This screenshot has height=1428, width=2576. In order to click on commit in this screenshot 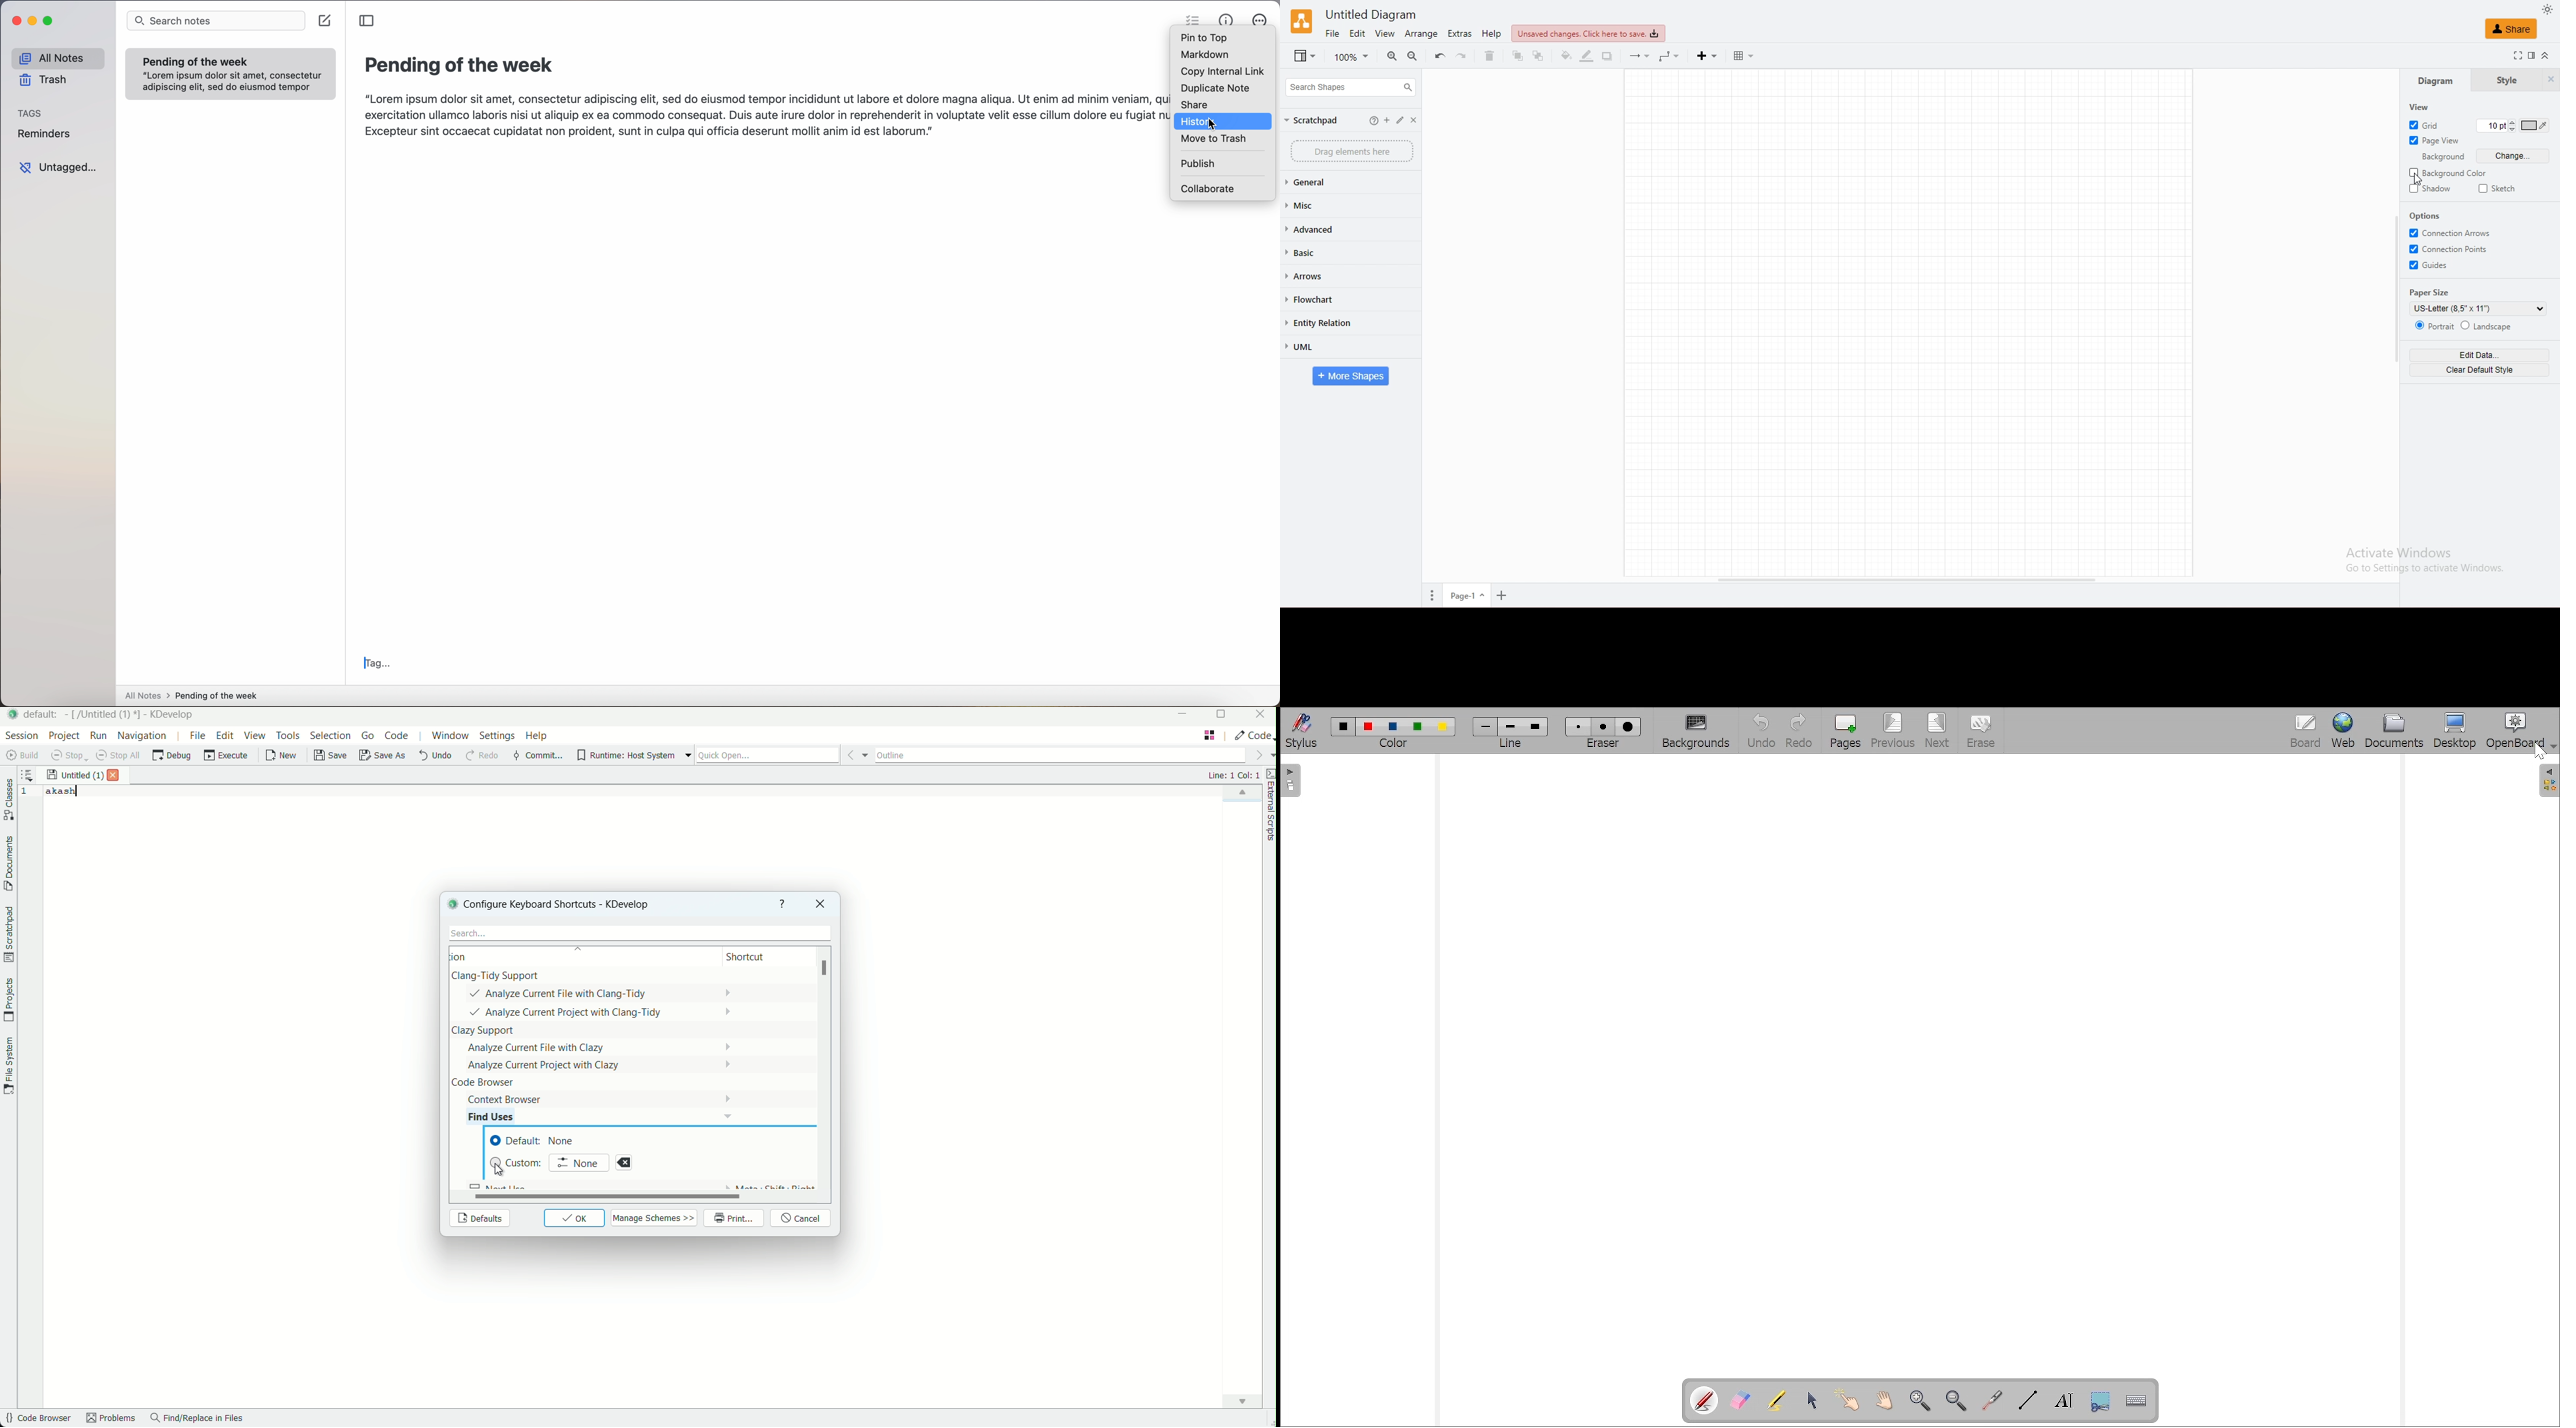, I will do `click(537, 756)`.